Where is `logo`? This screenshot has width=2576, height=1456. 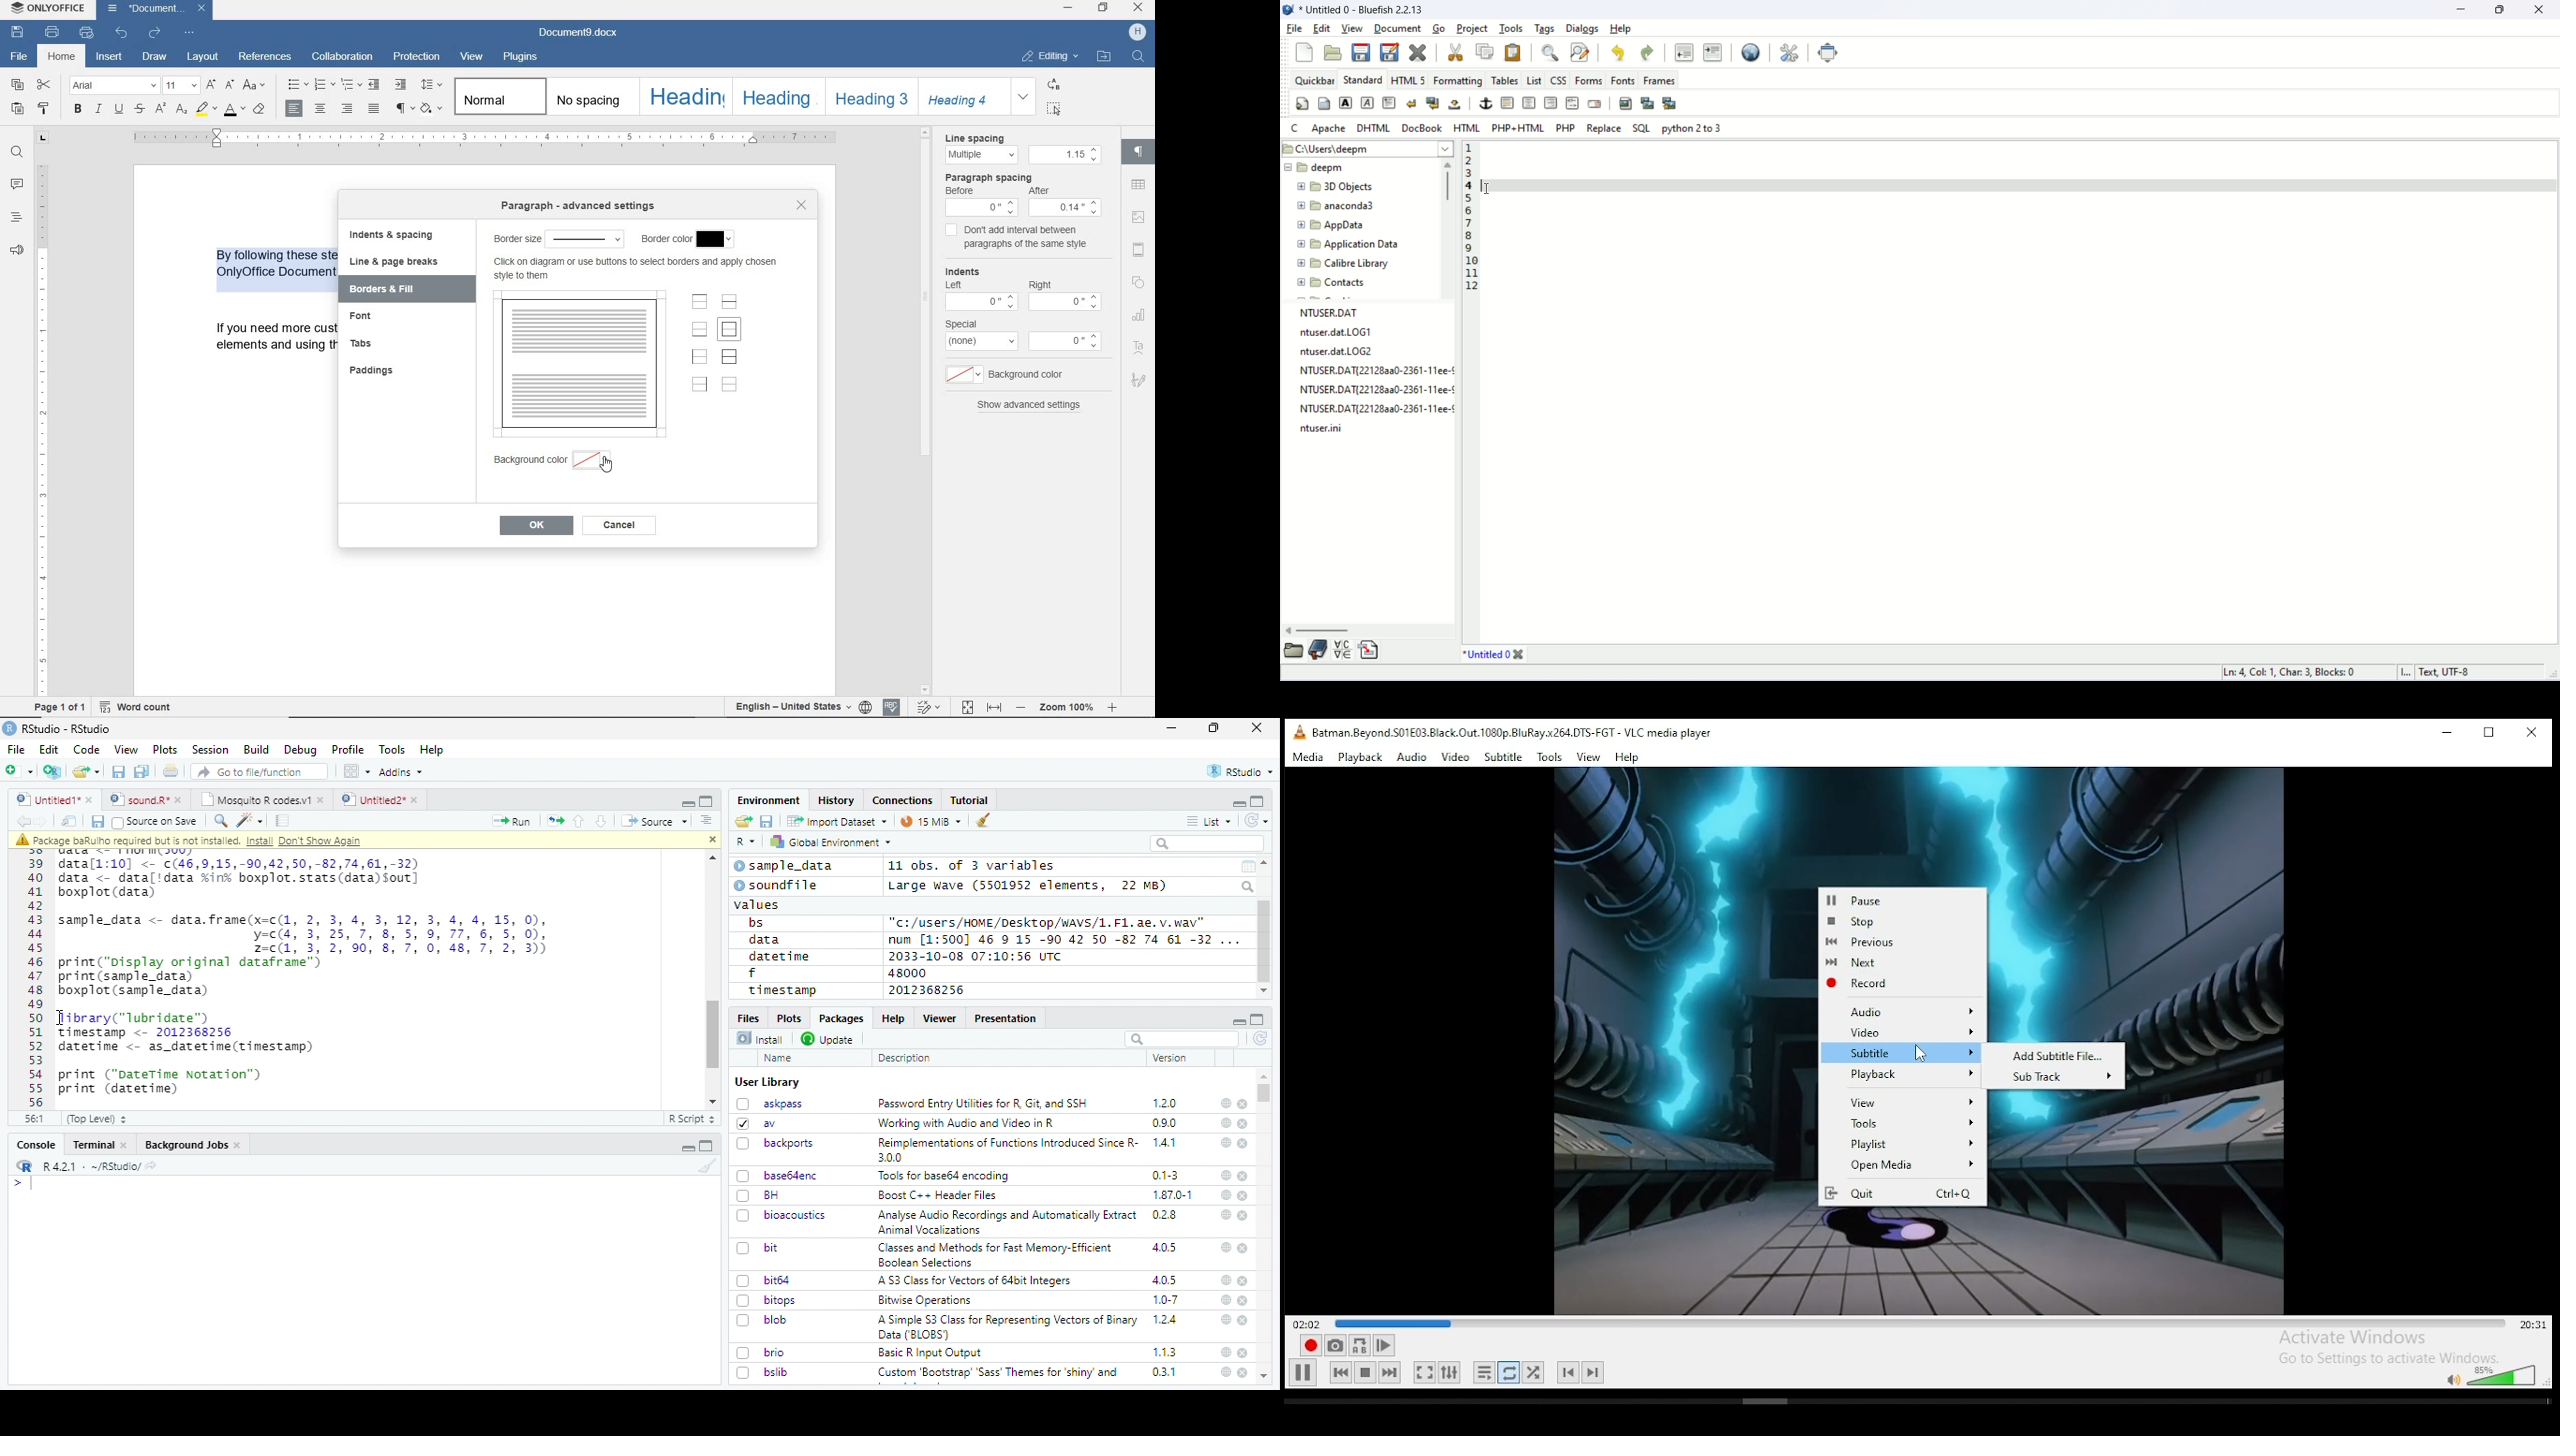 logo is located at coordinates (9, 728).